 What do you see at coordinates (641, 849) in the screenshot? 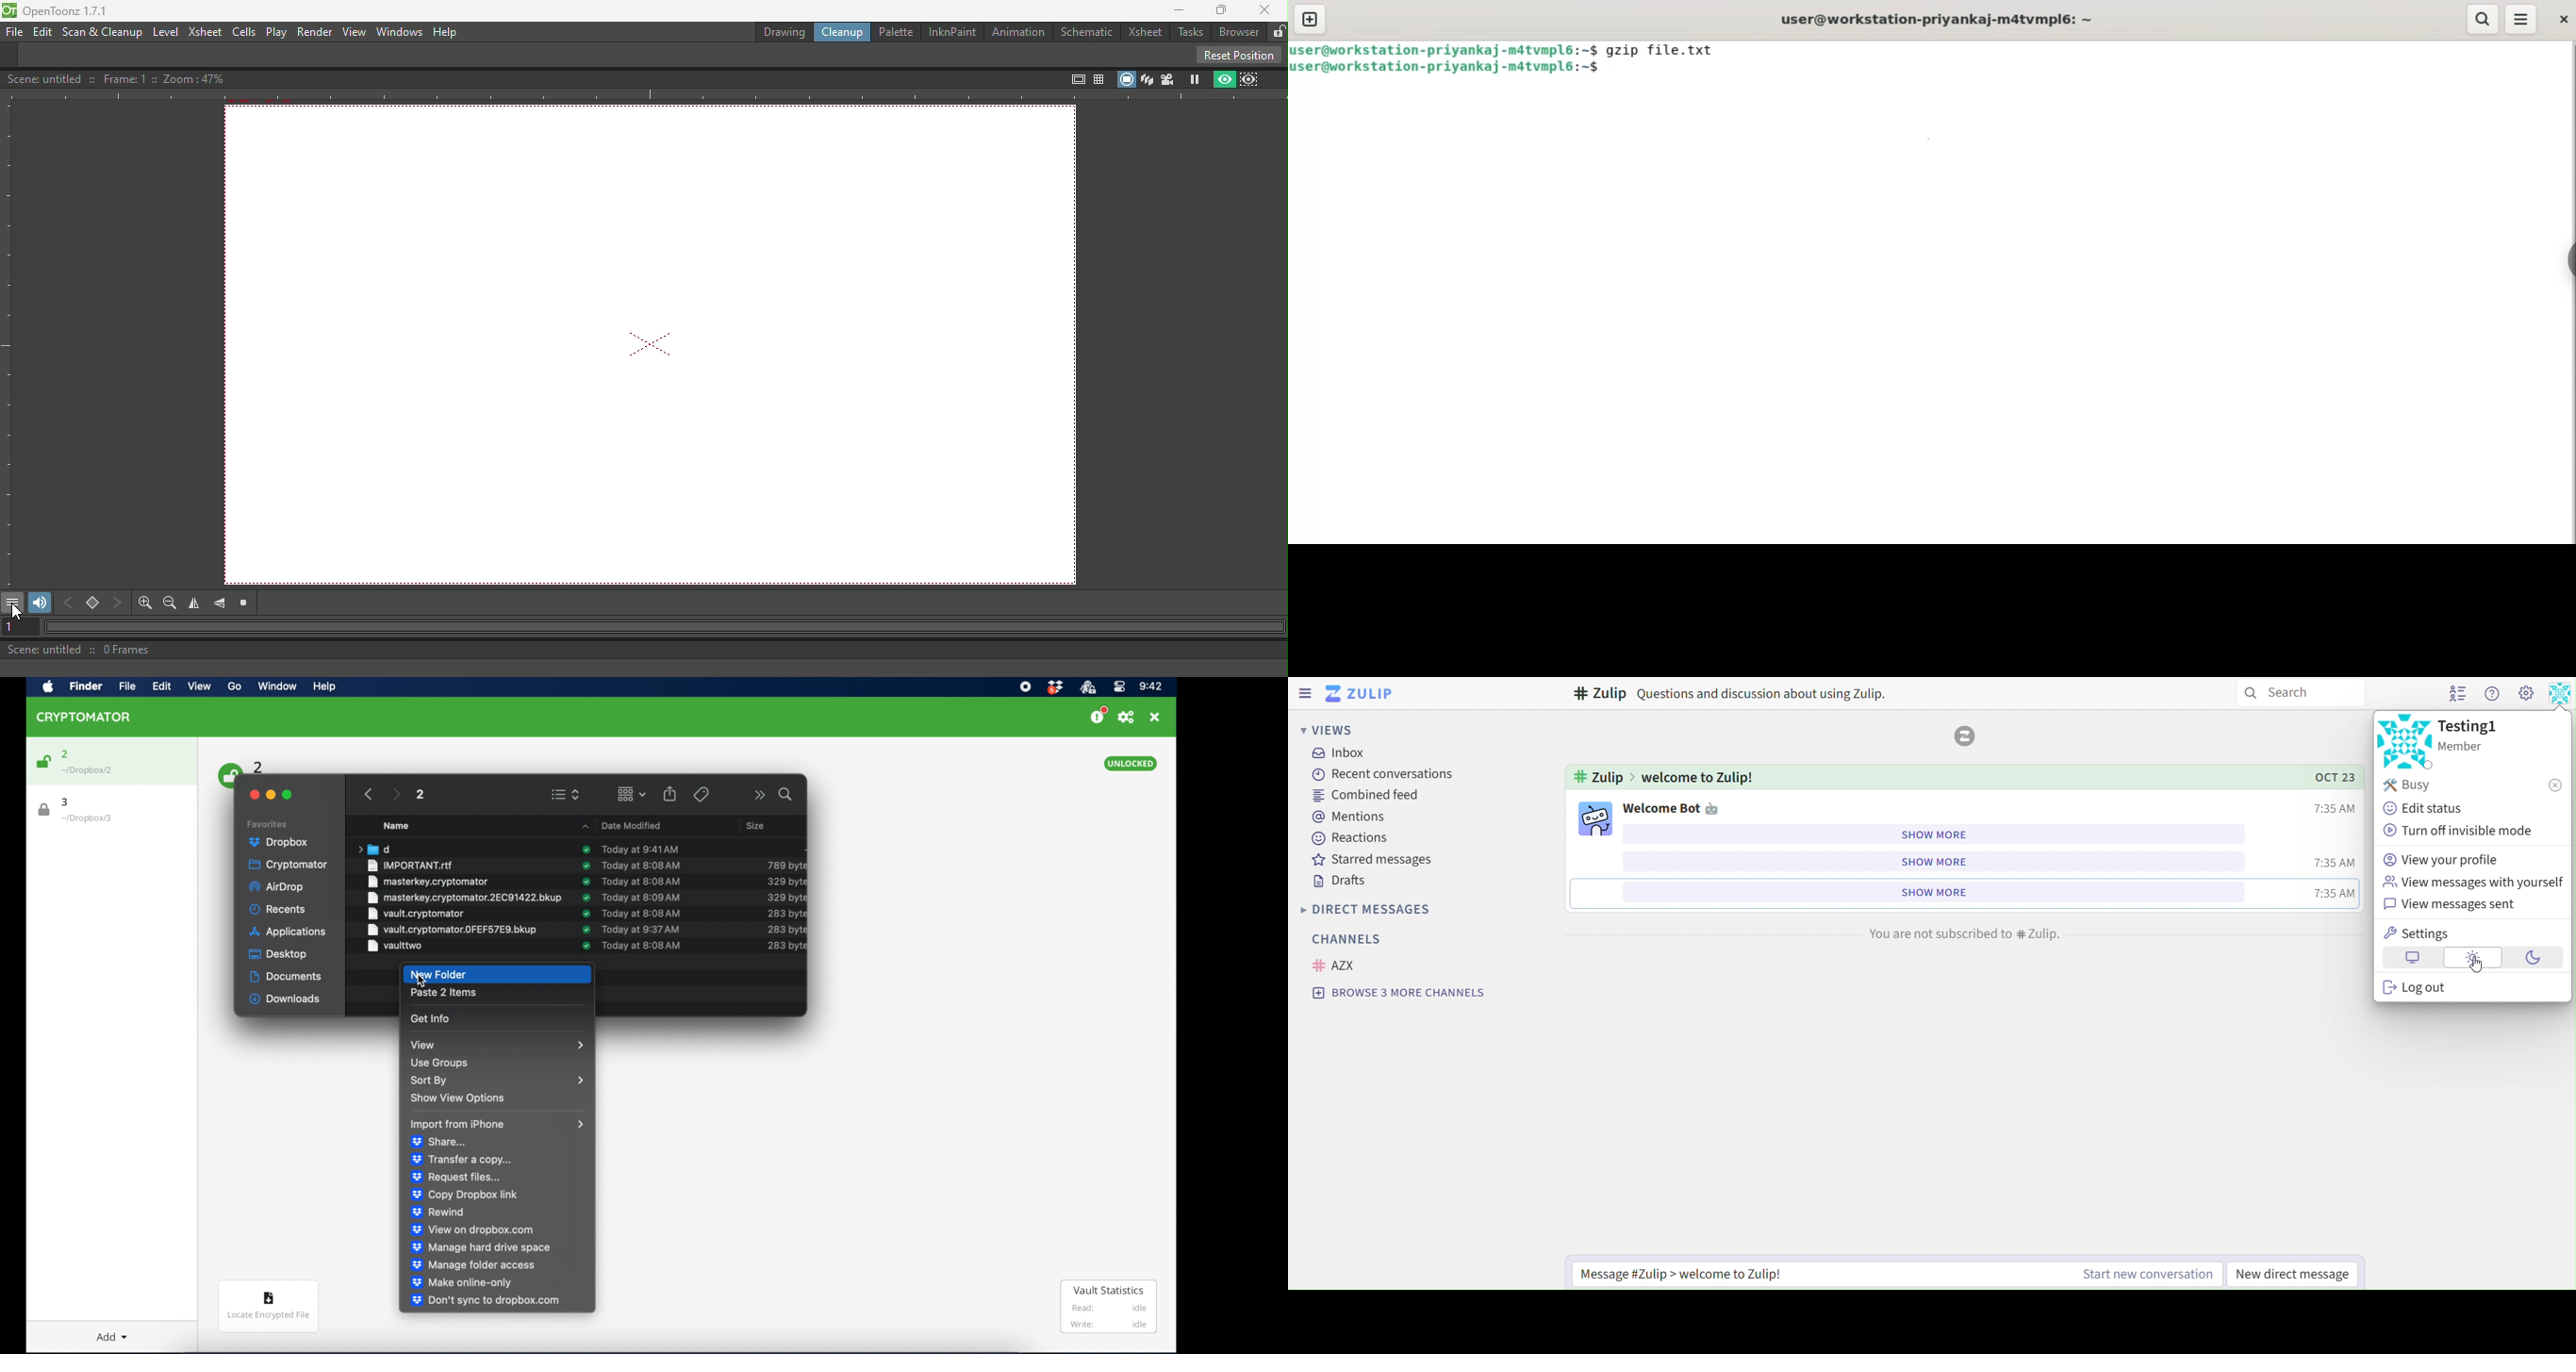
I see `date` at bounding box center [641, 849].